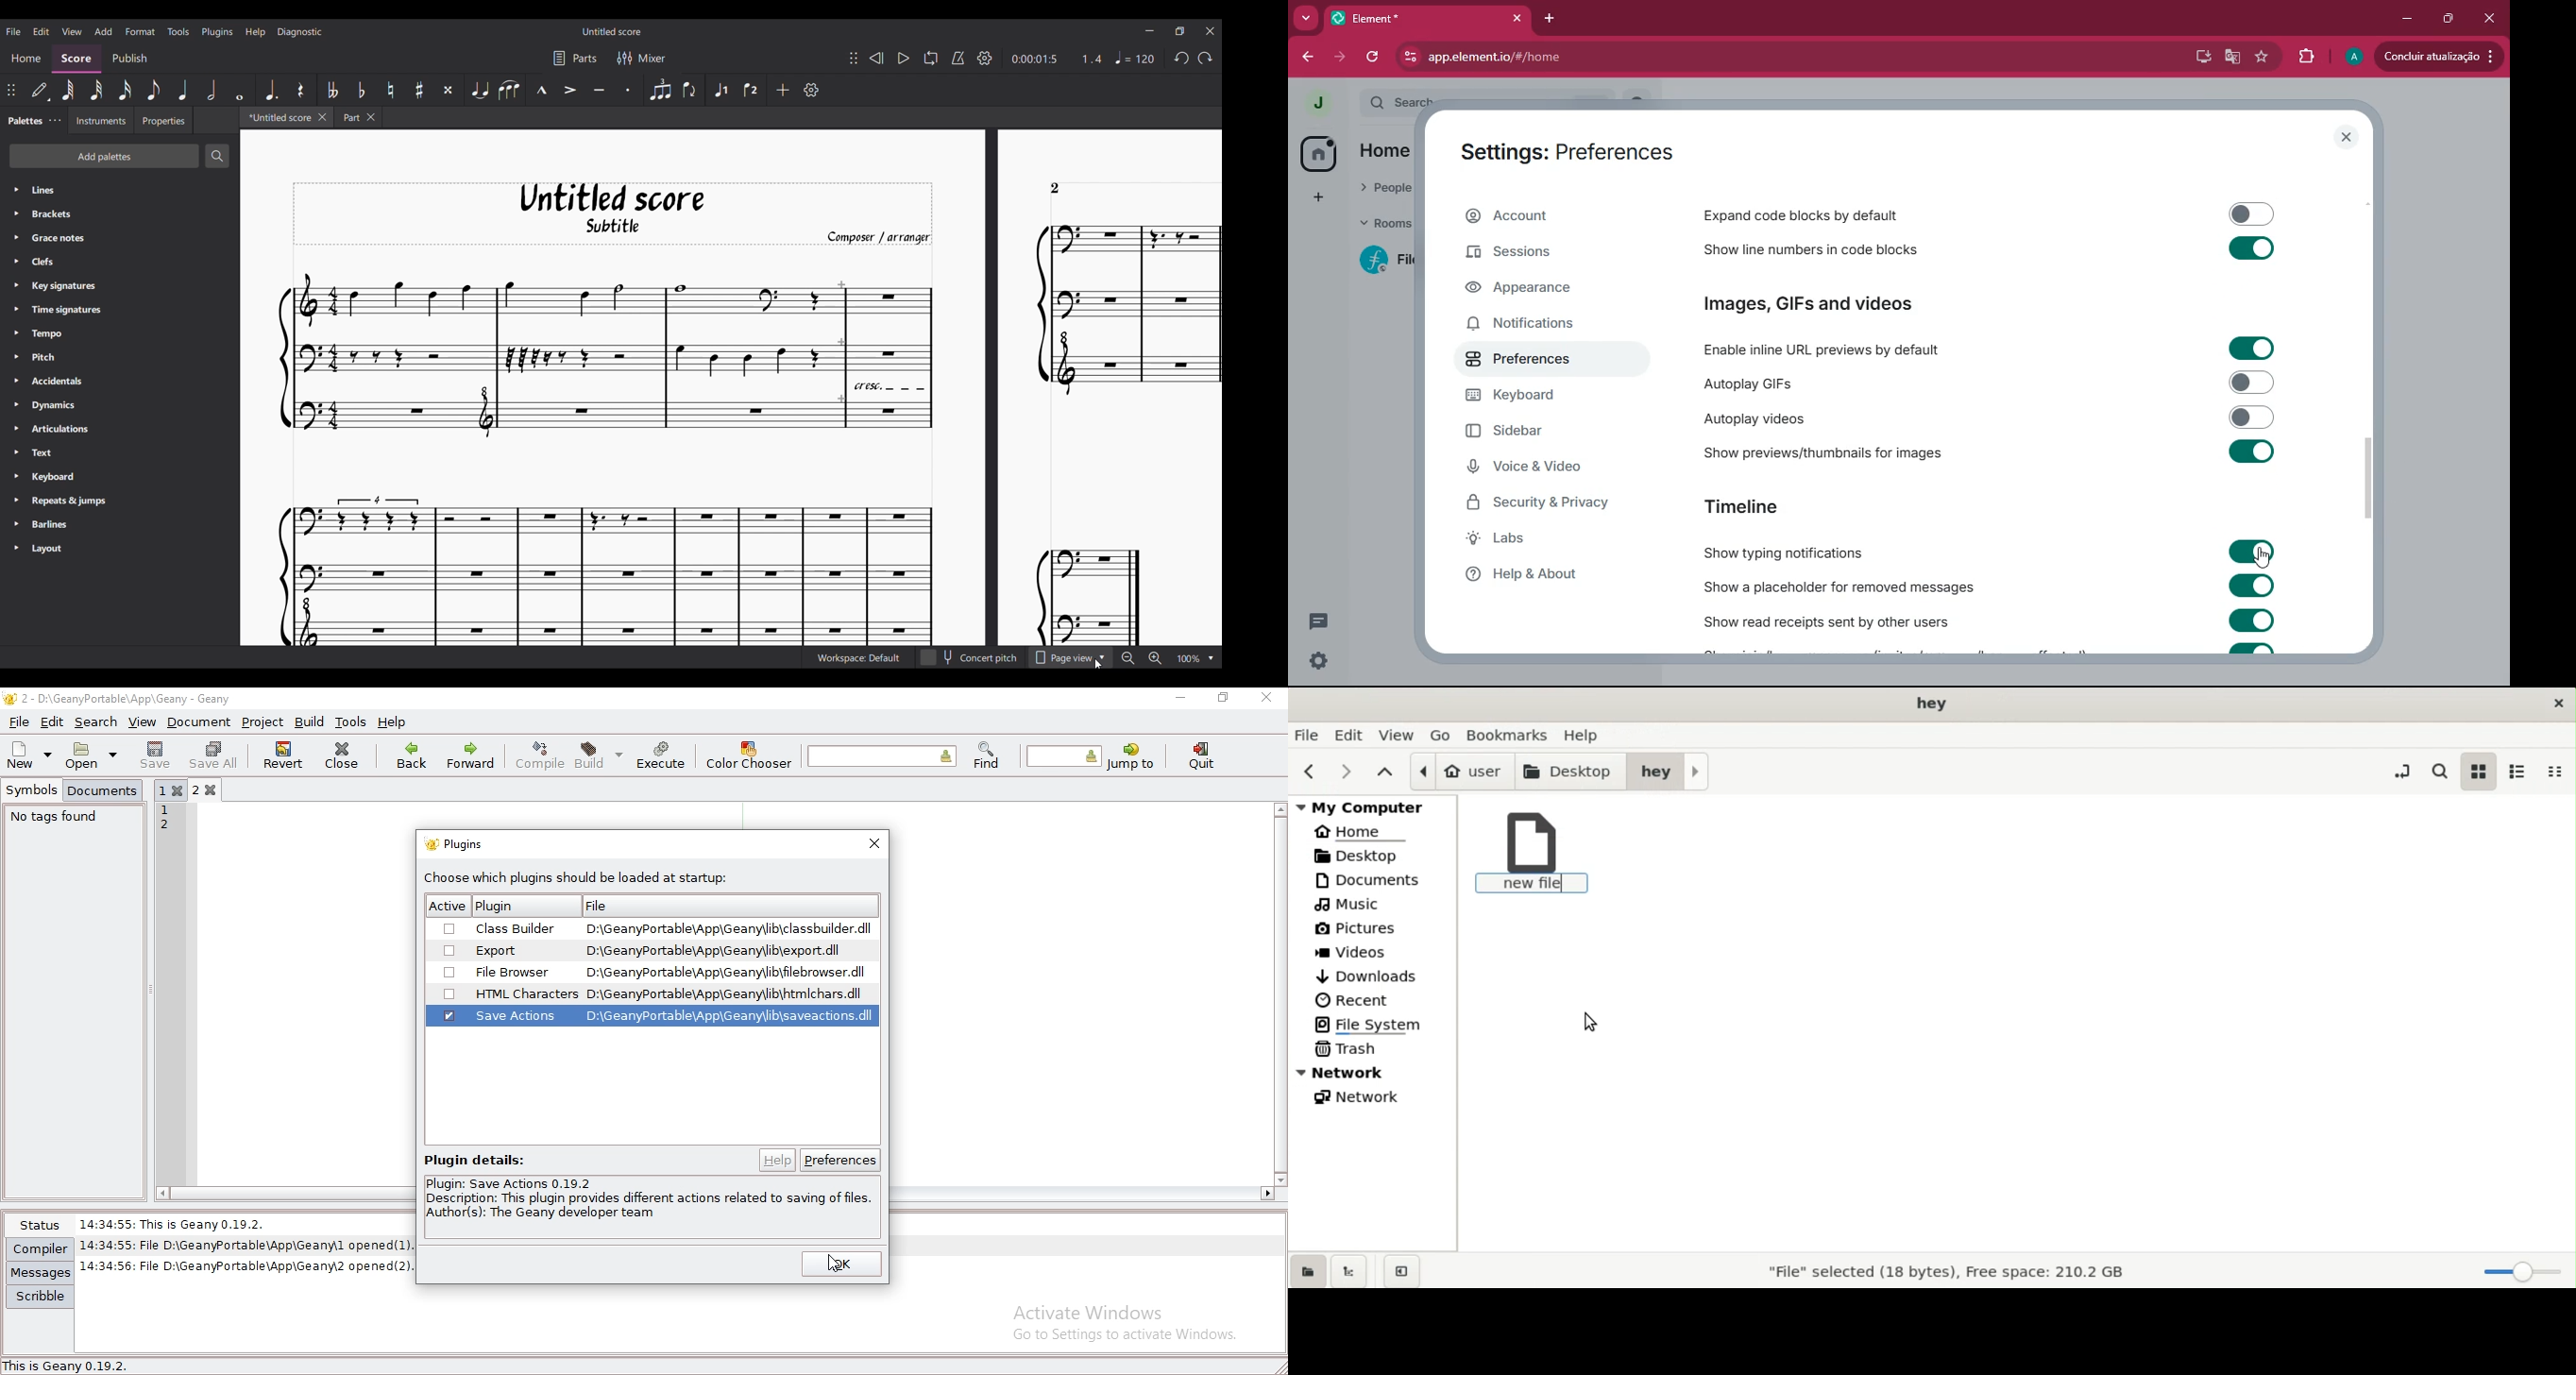  What do you see at coordinates (1568, 156) in the screenshot?
I see `settings: preferences` at bounding box center [1568, 156].